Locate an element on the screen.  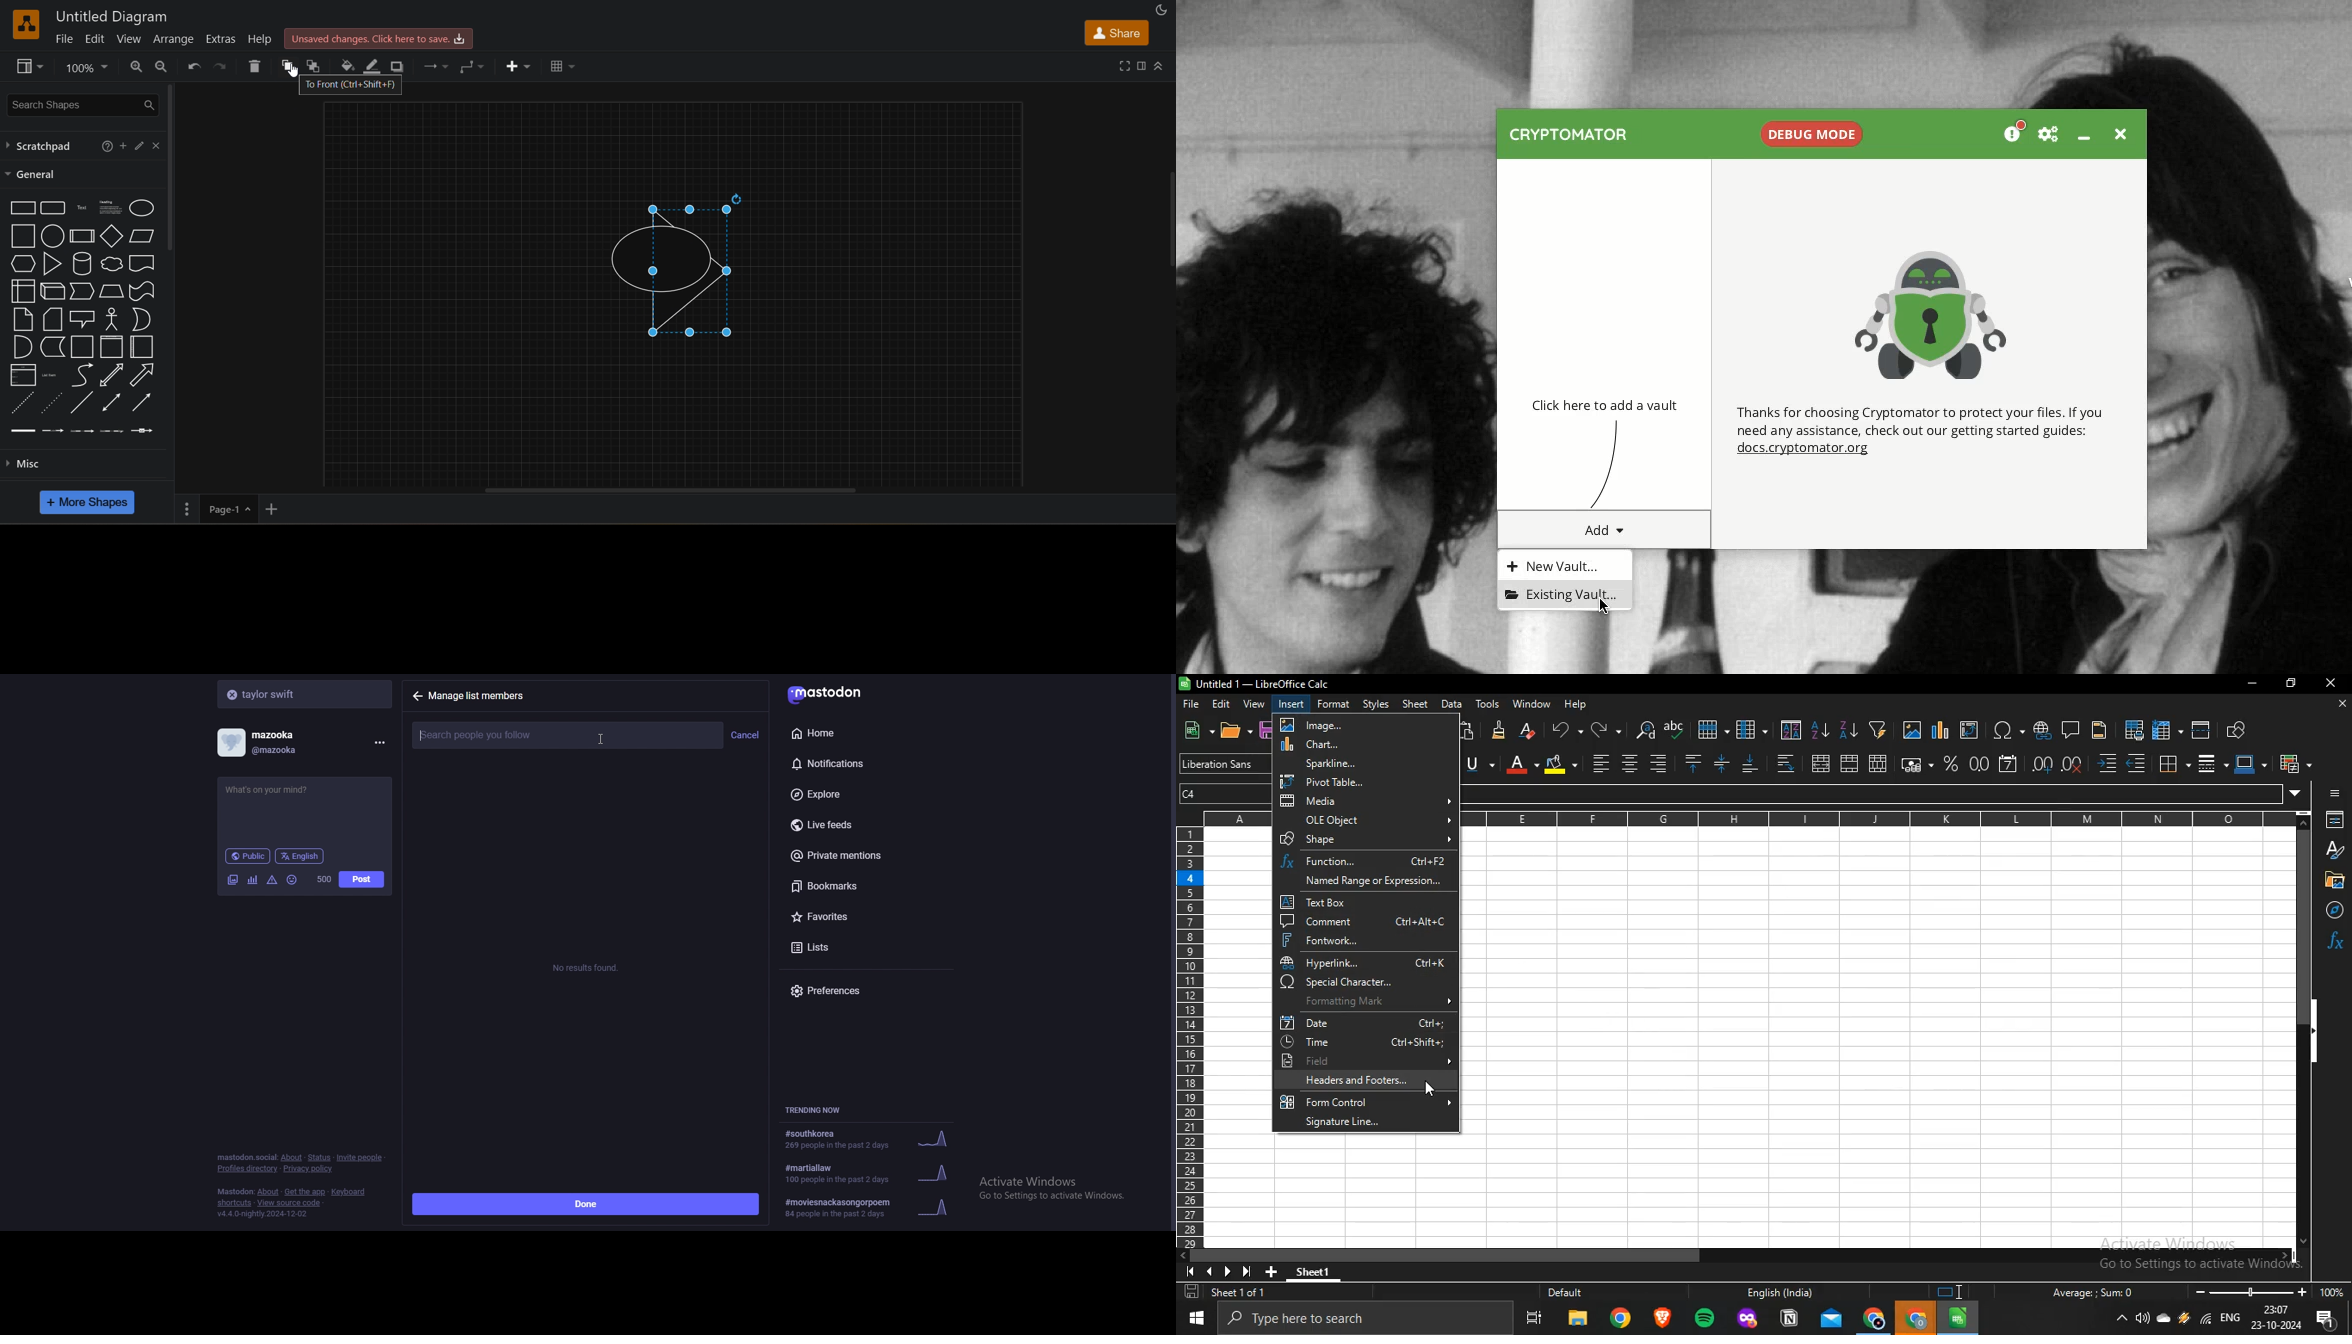
borders is located at coordinates (2172, 763).